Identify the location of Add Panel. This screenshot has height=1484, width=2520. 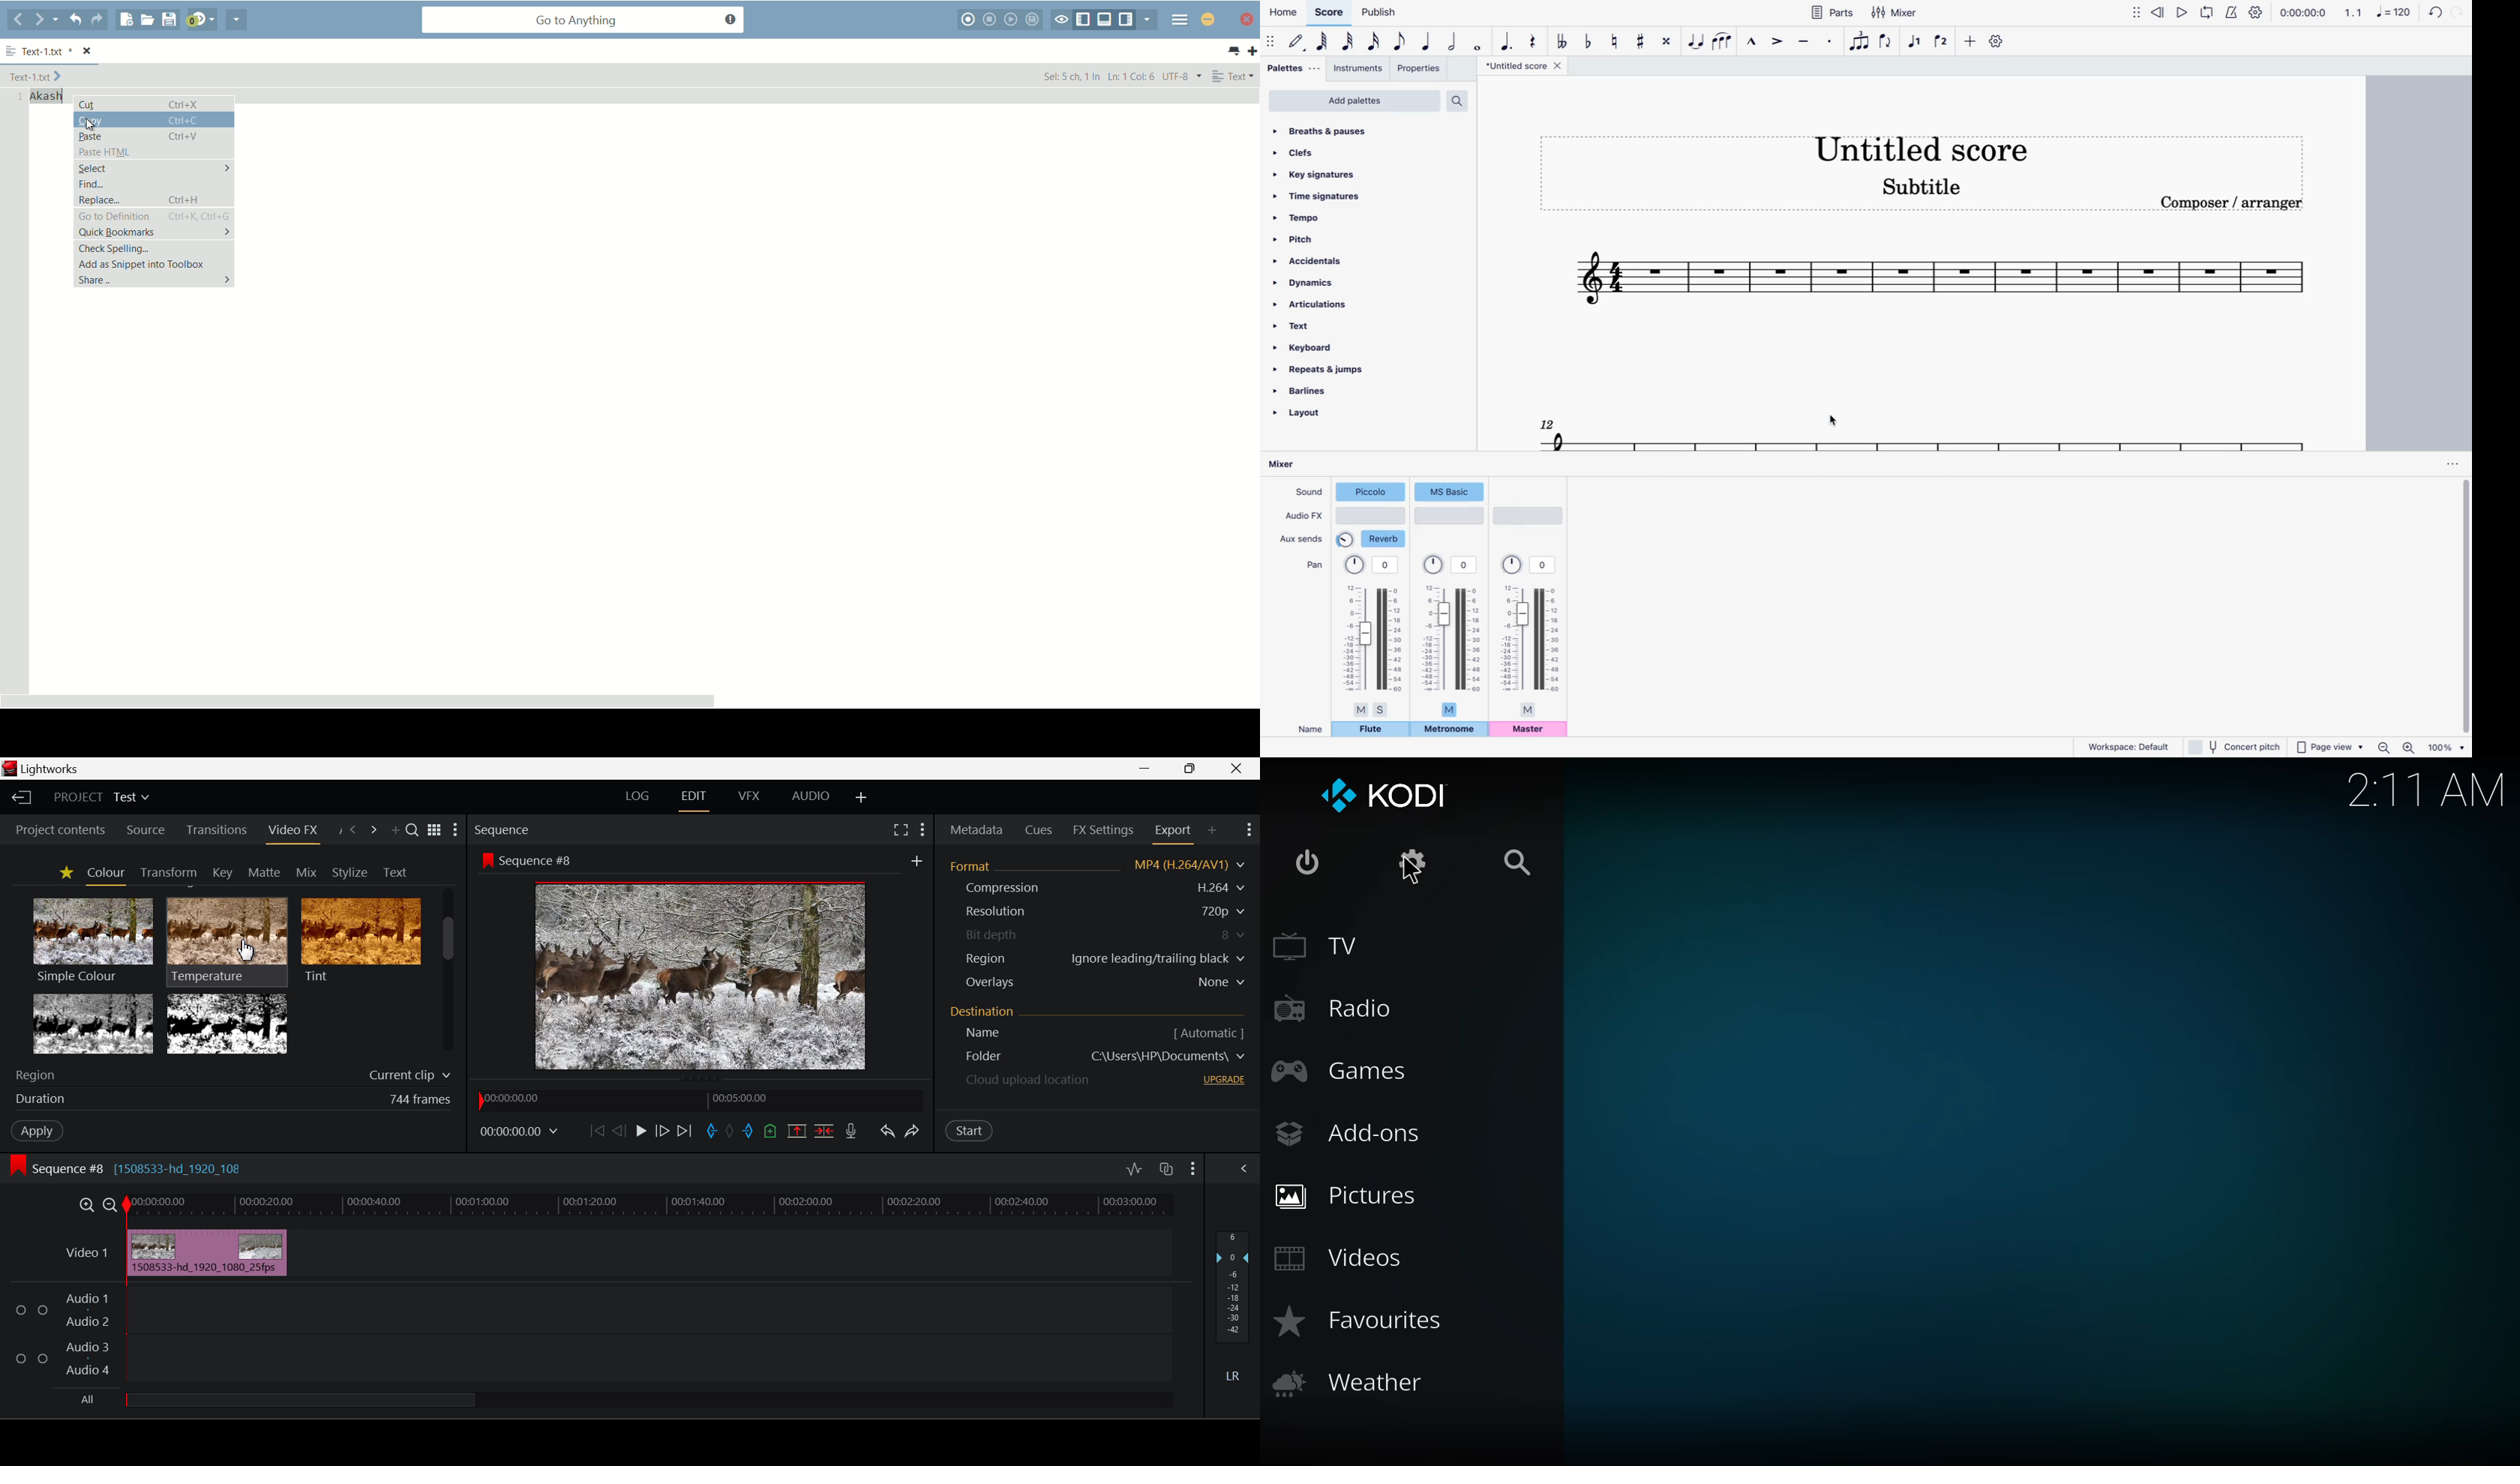
(394, 830).